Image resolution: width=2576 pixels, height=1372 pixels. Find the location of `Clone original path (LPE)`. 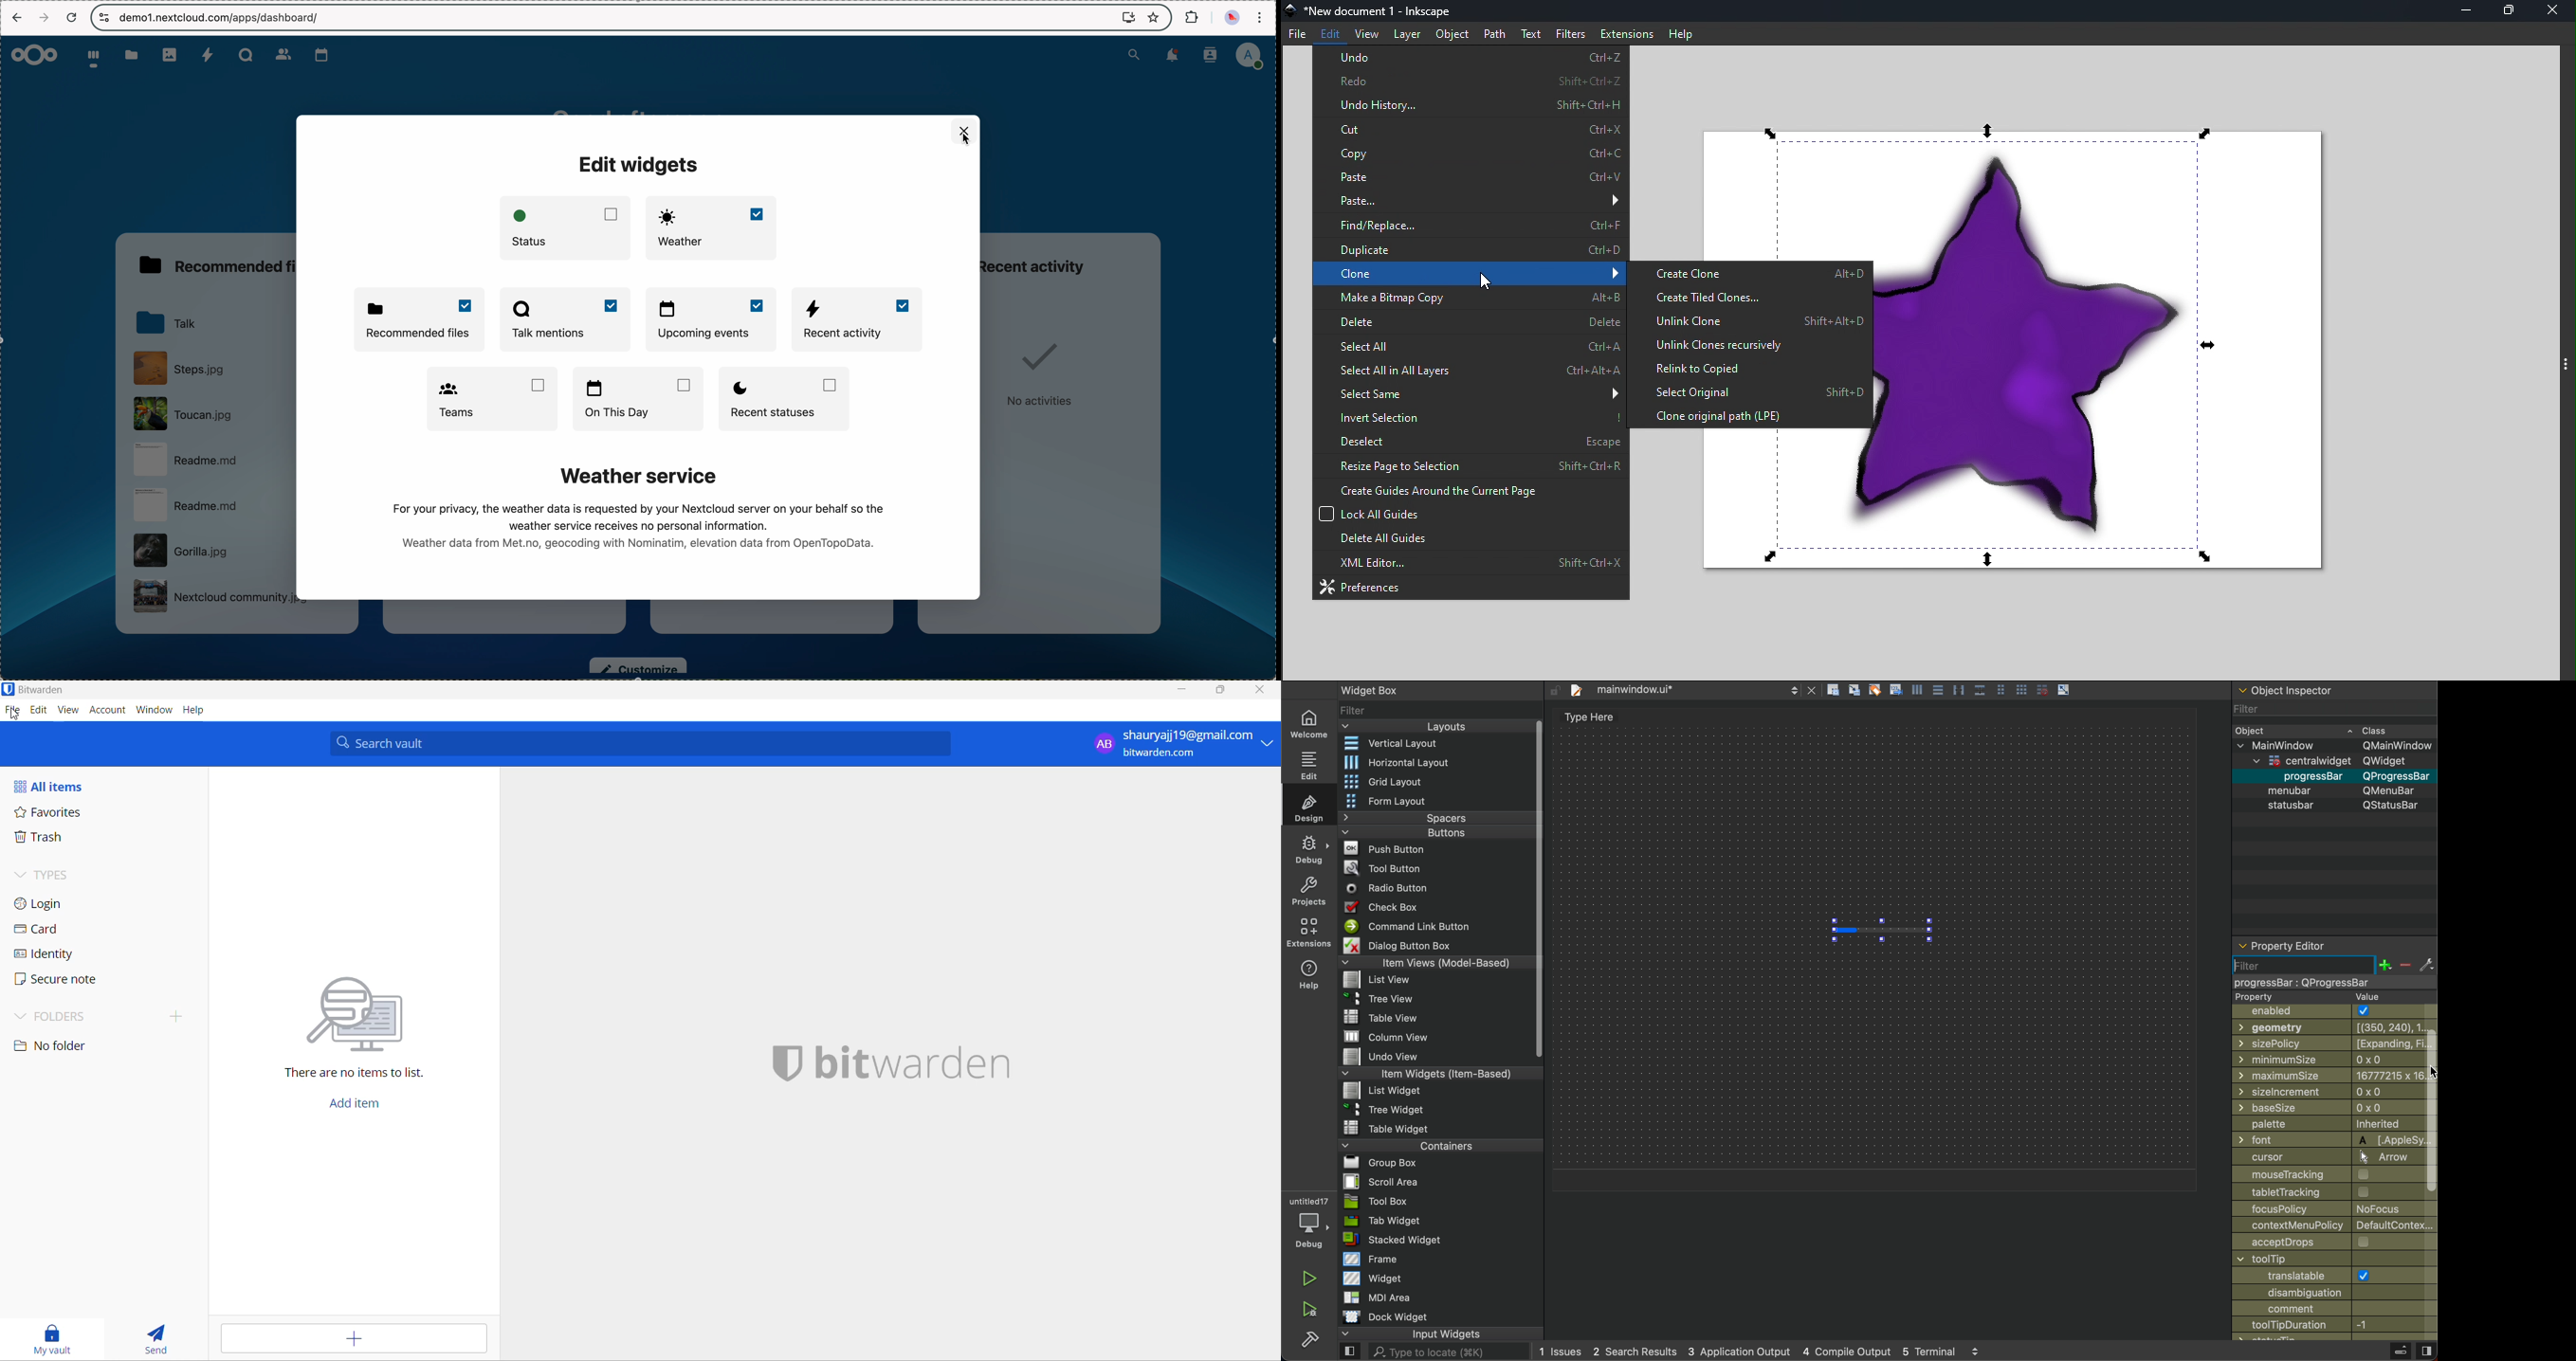

Clone original path (LPE) is located at coordinates (1749, 415).